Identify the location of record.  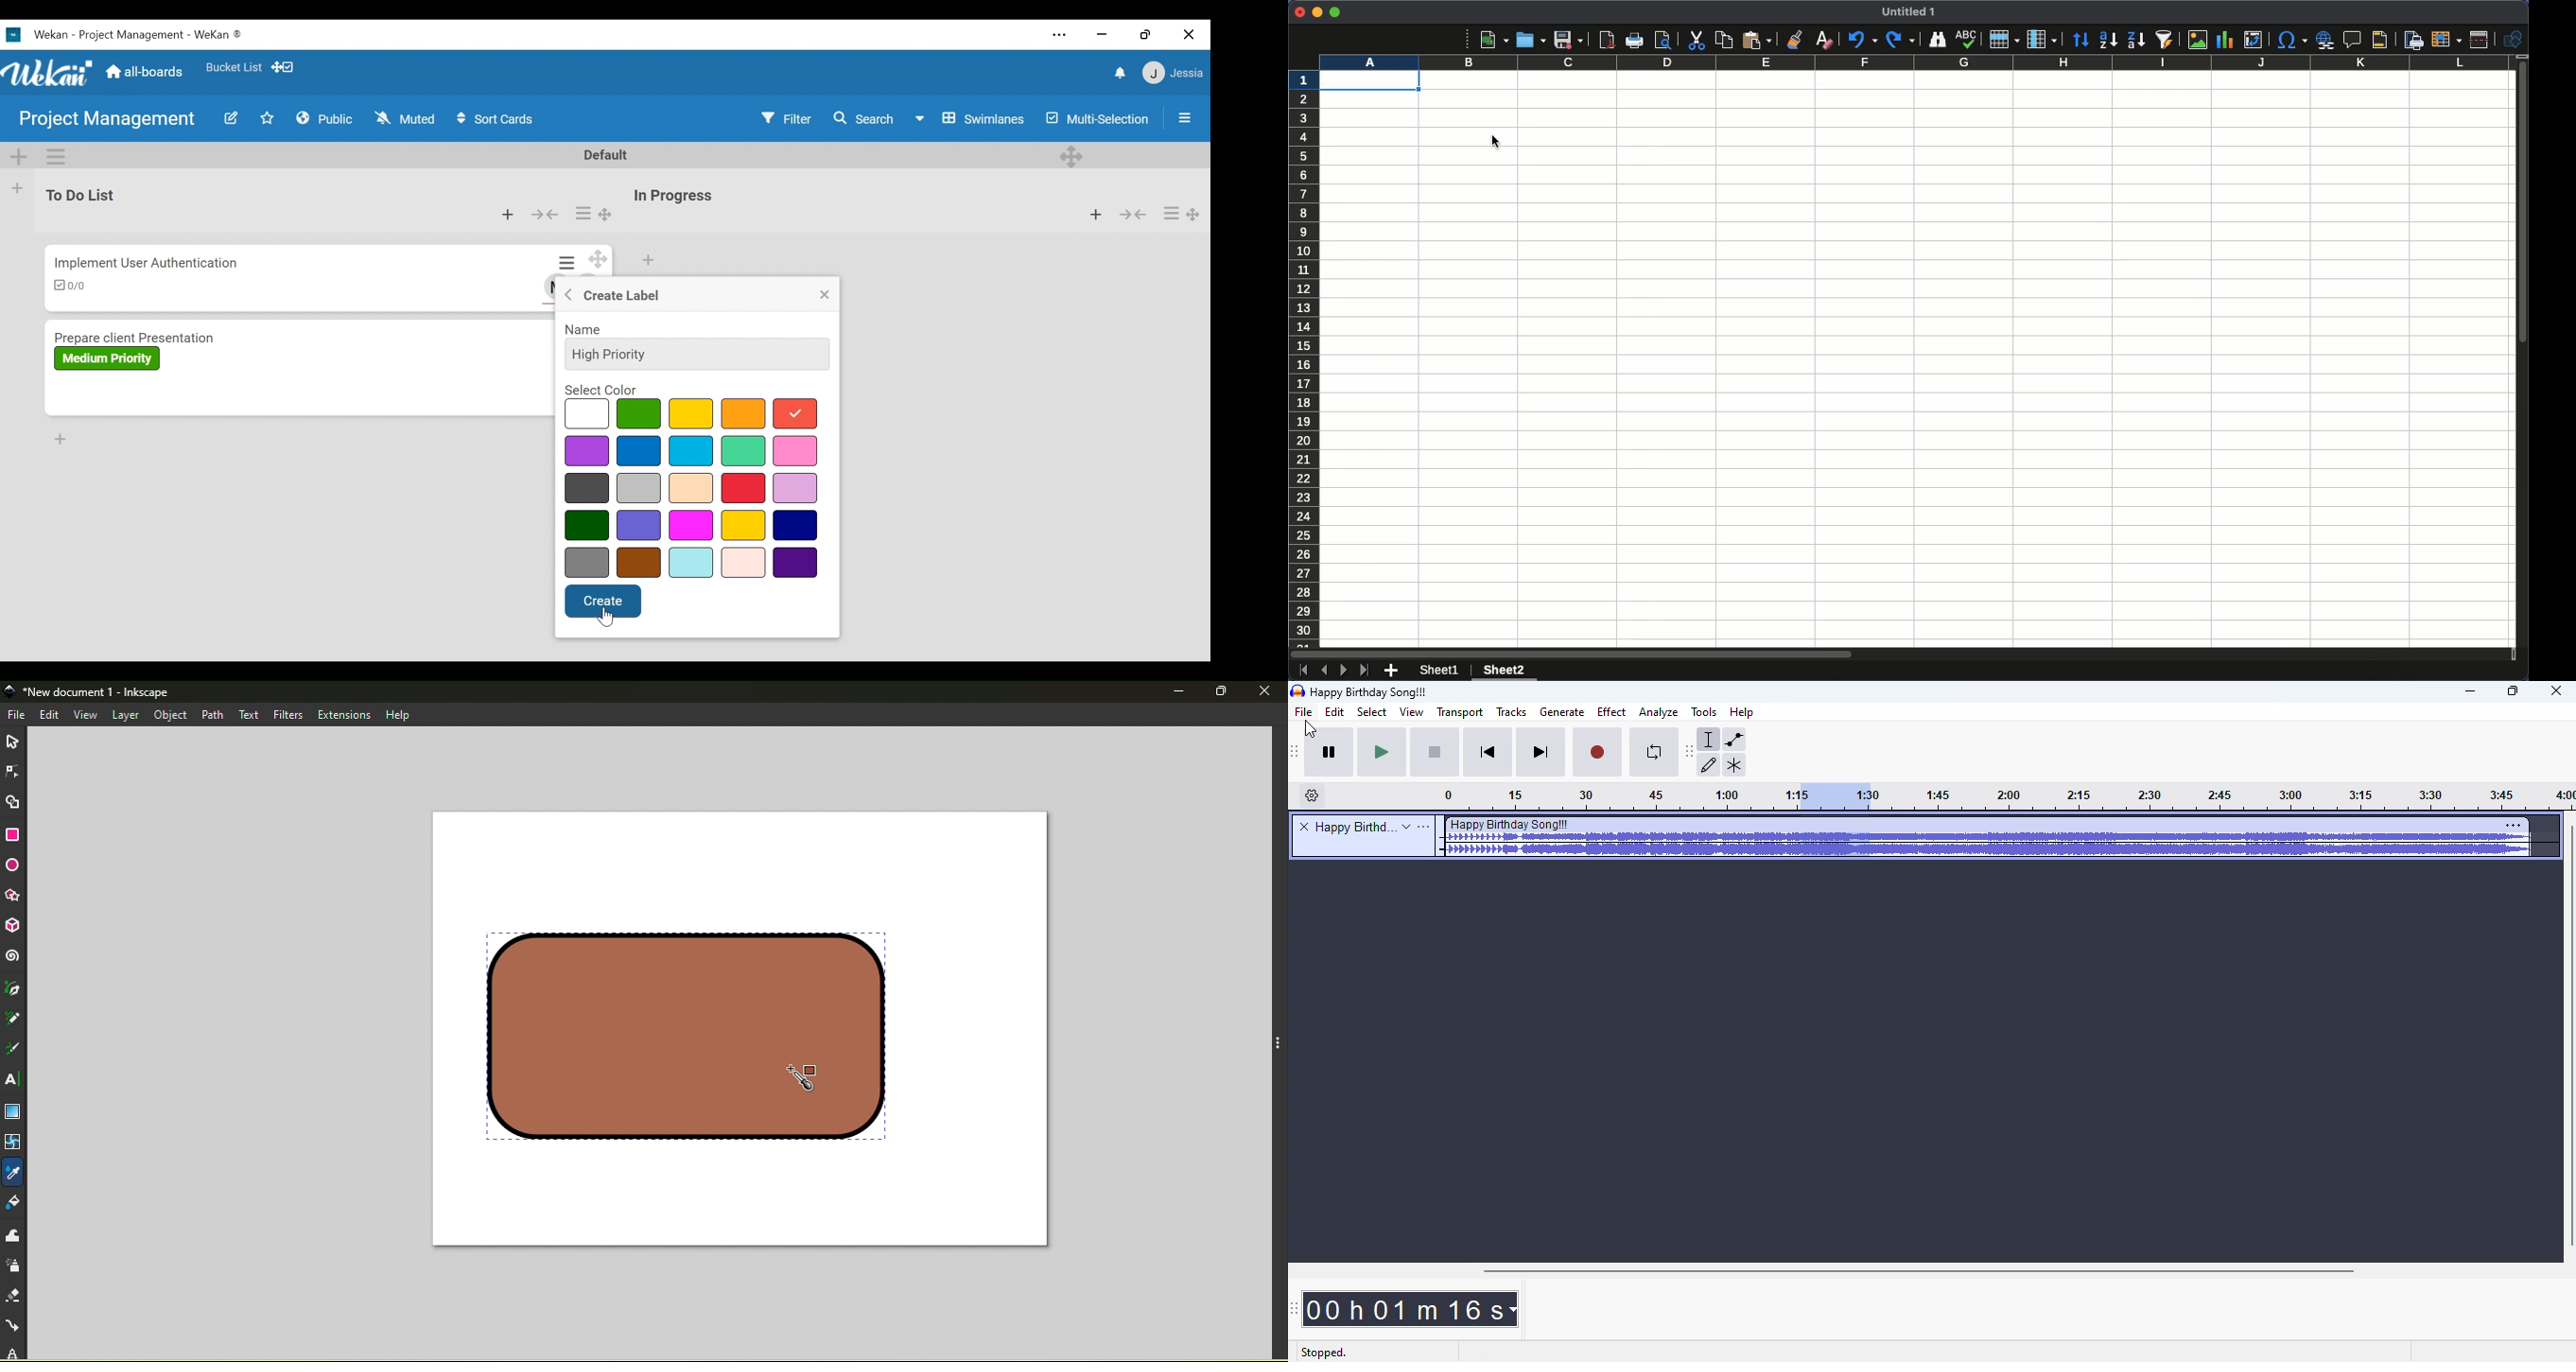
(1598, 754).